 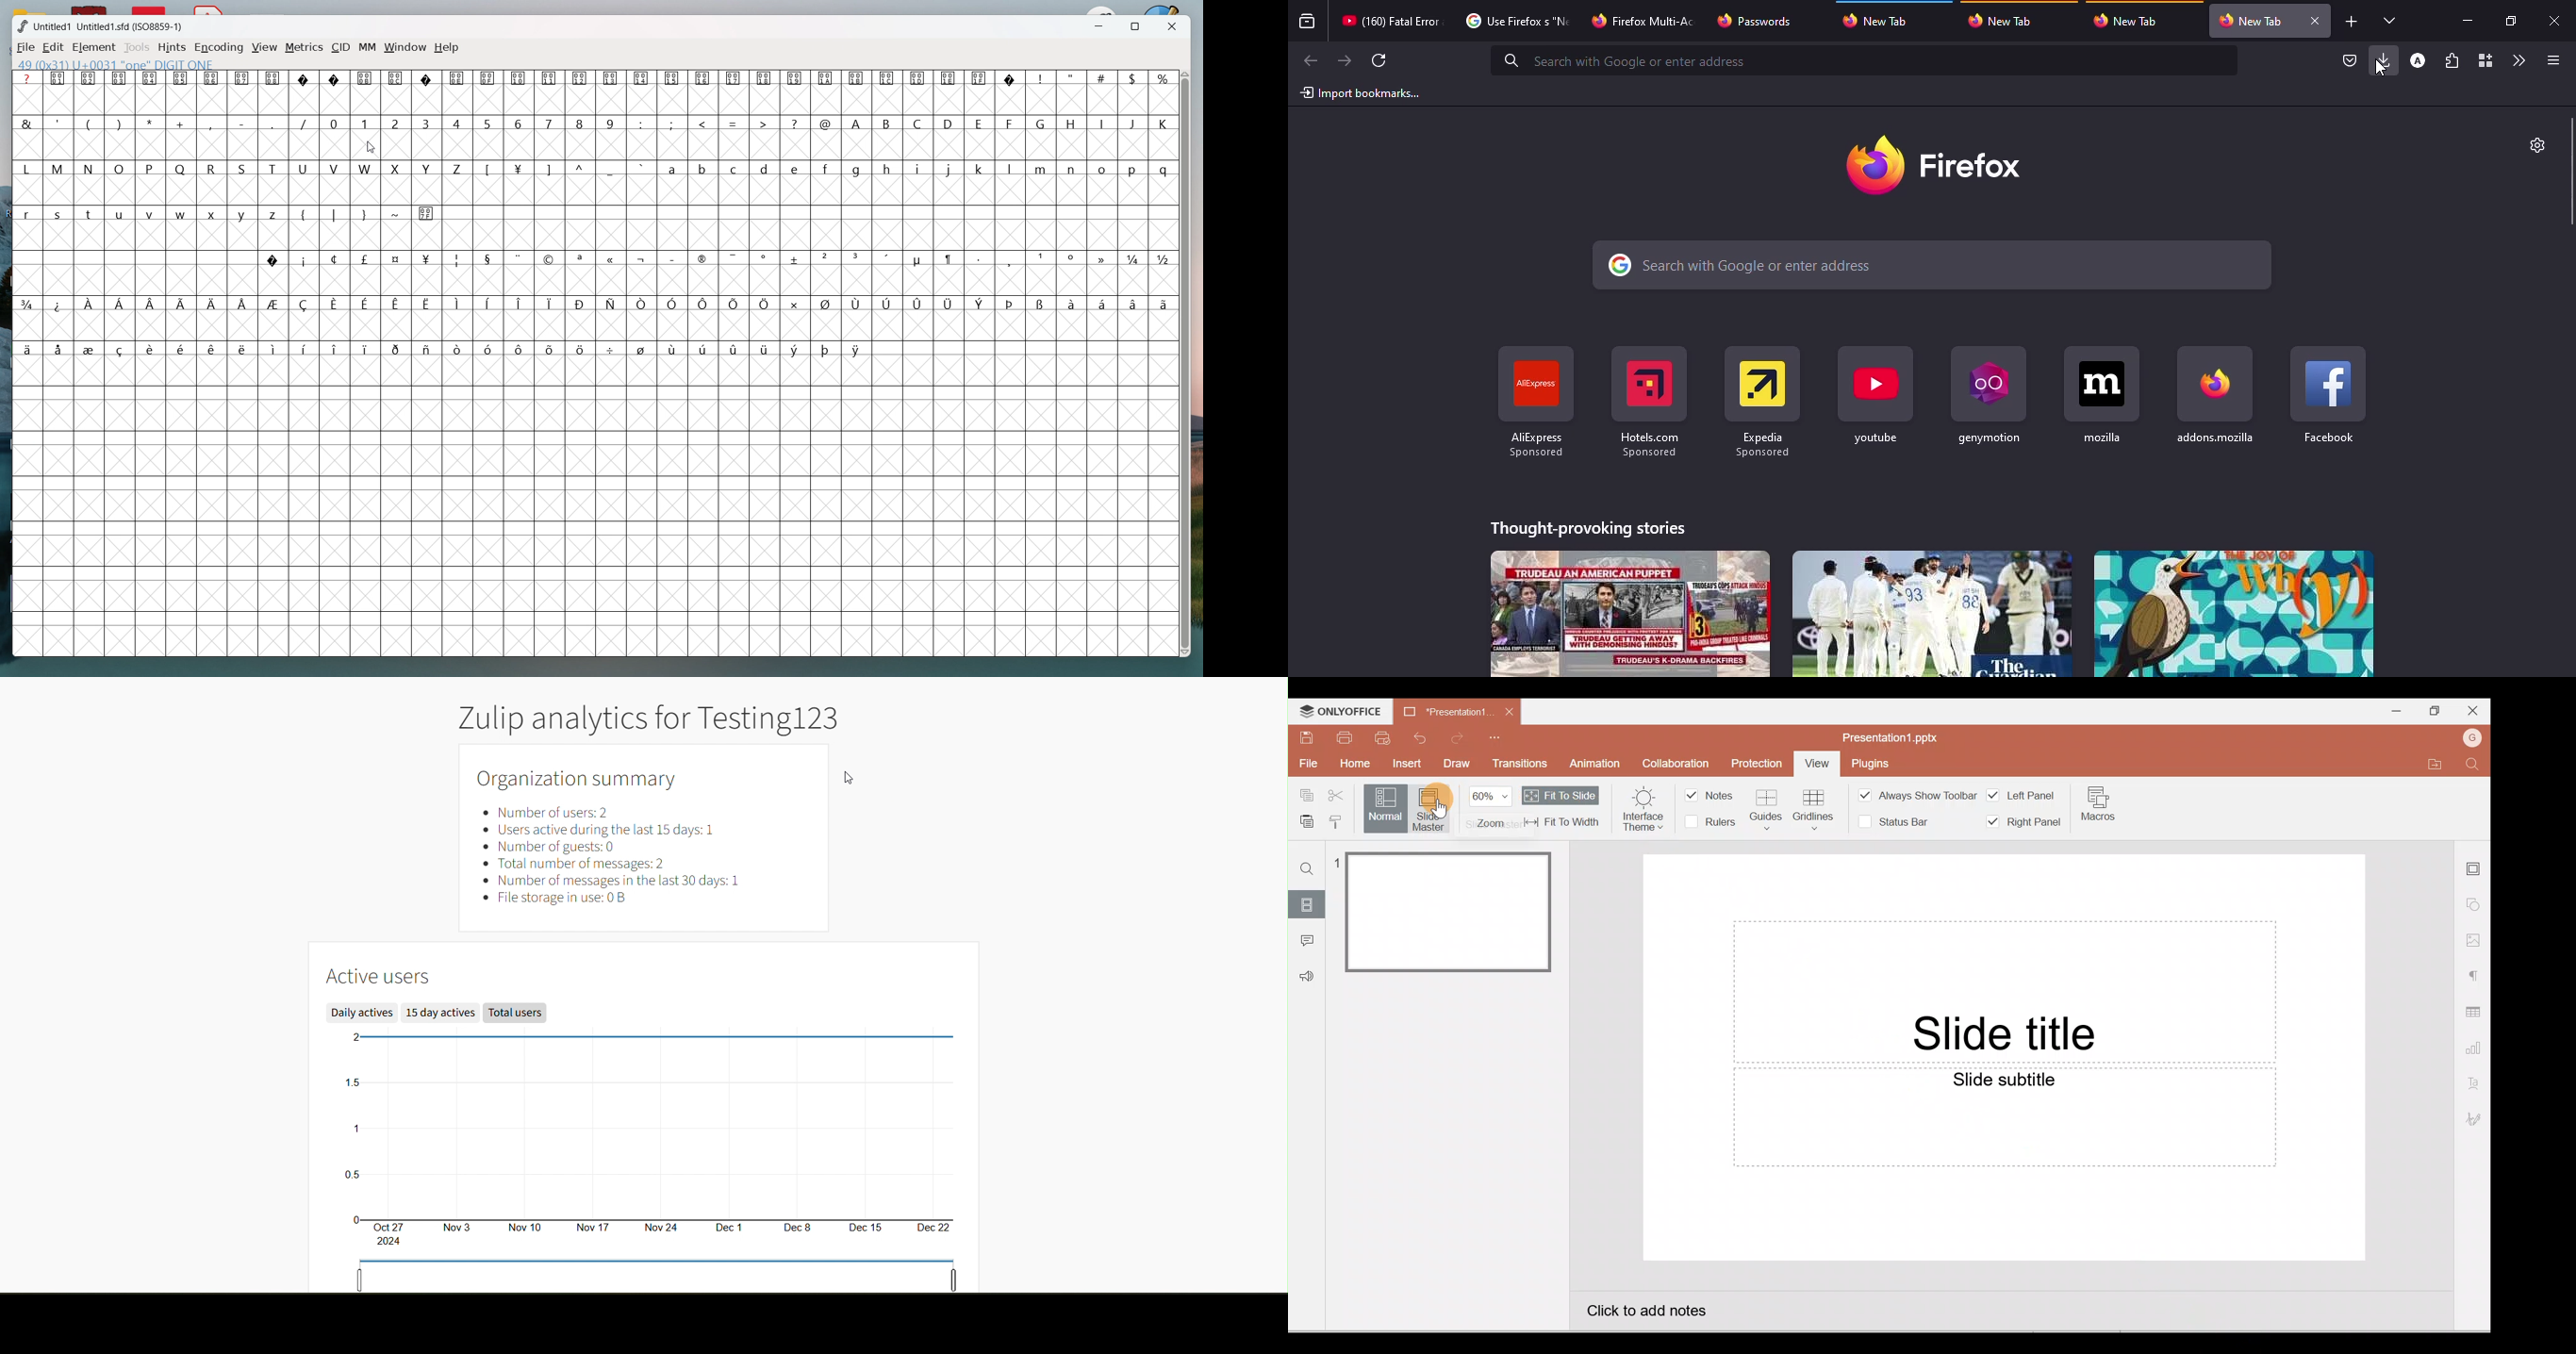 I want to click on symbol, so click(x=856, y=302).